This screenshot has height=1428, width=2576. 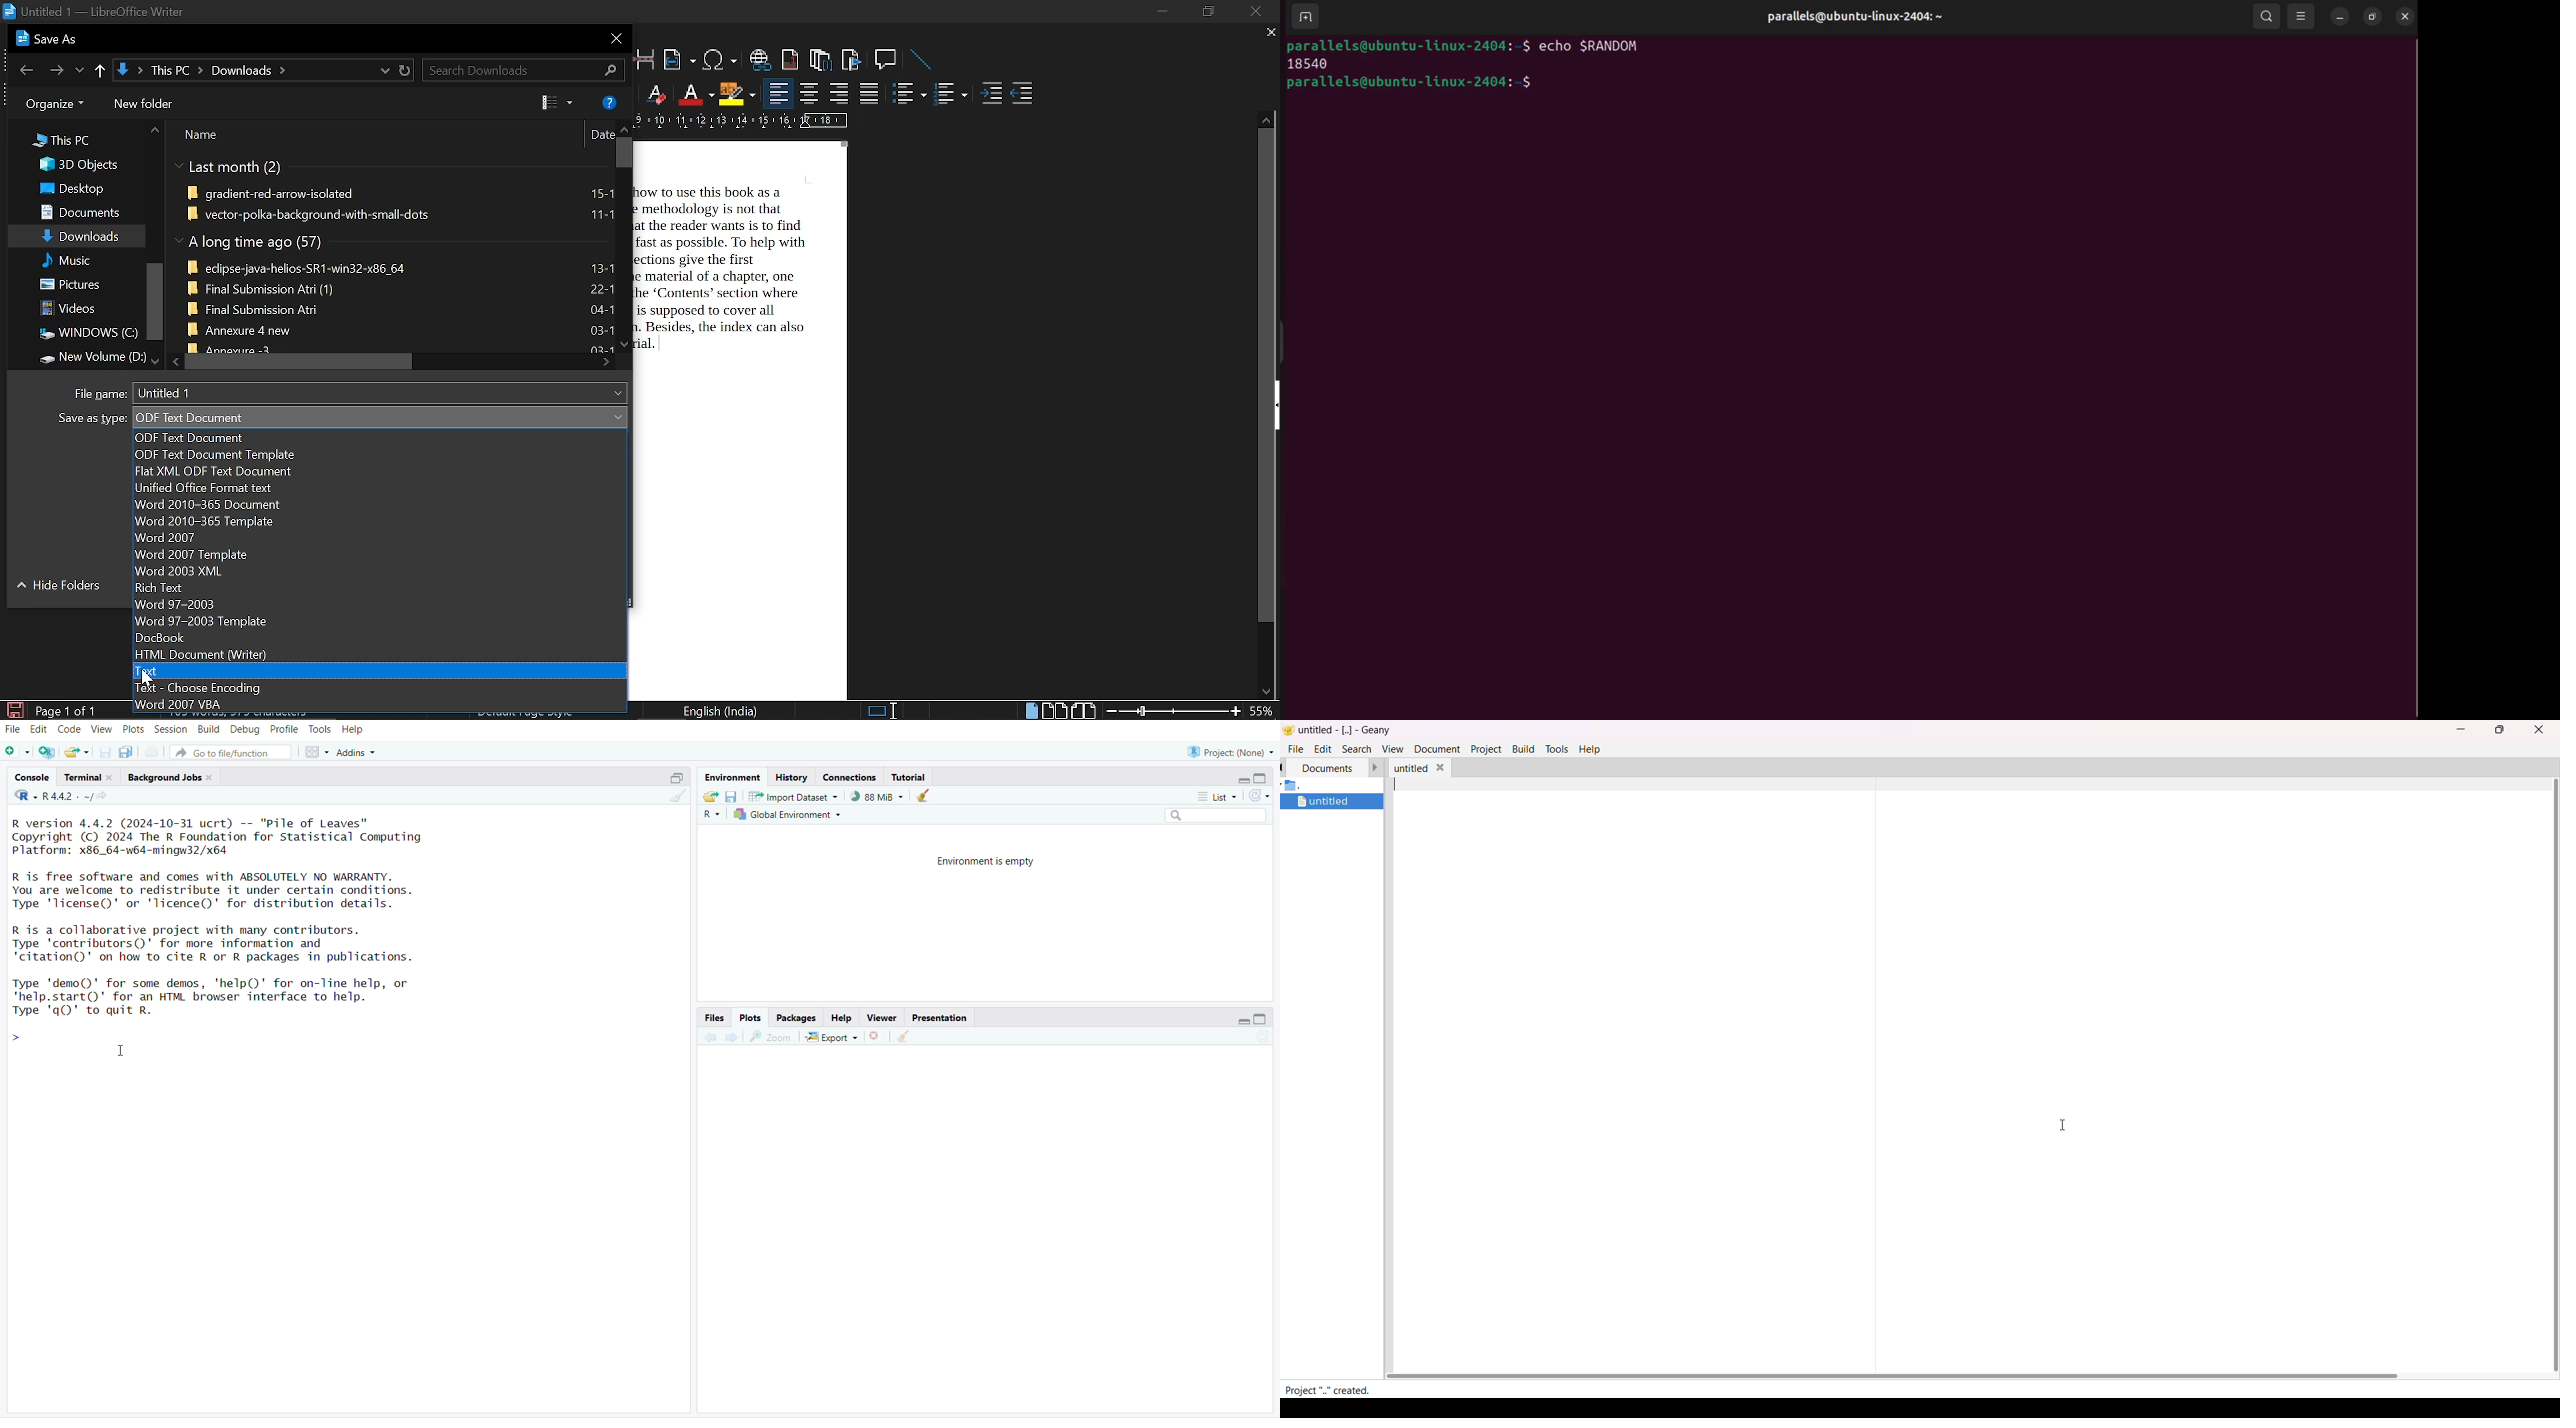 I want to click on previous, so click(x=23, y=69).